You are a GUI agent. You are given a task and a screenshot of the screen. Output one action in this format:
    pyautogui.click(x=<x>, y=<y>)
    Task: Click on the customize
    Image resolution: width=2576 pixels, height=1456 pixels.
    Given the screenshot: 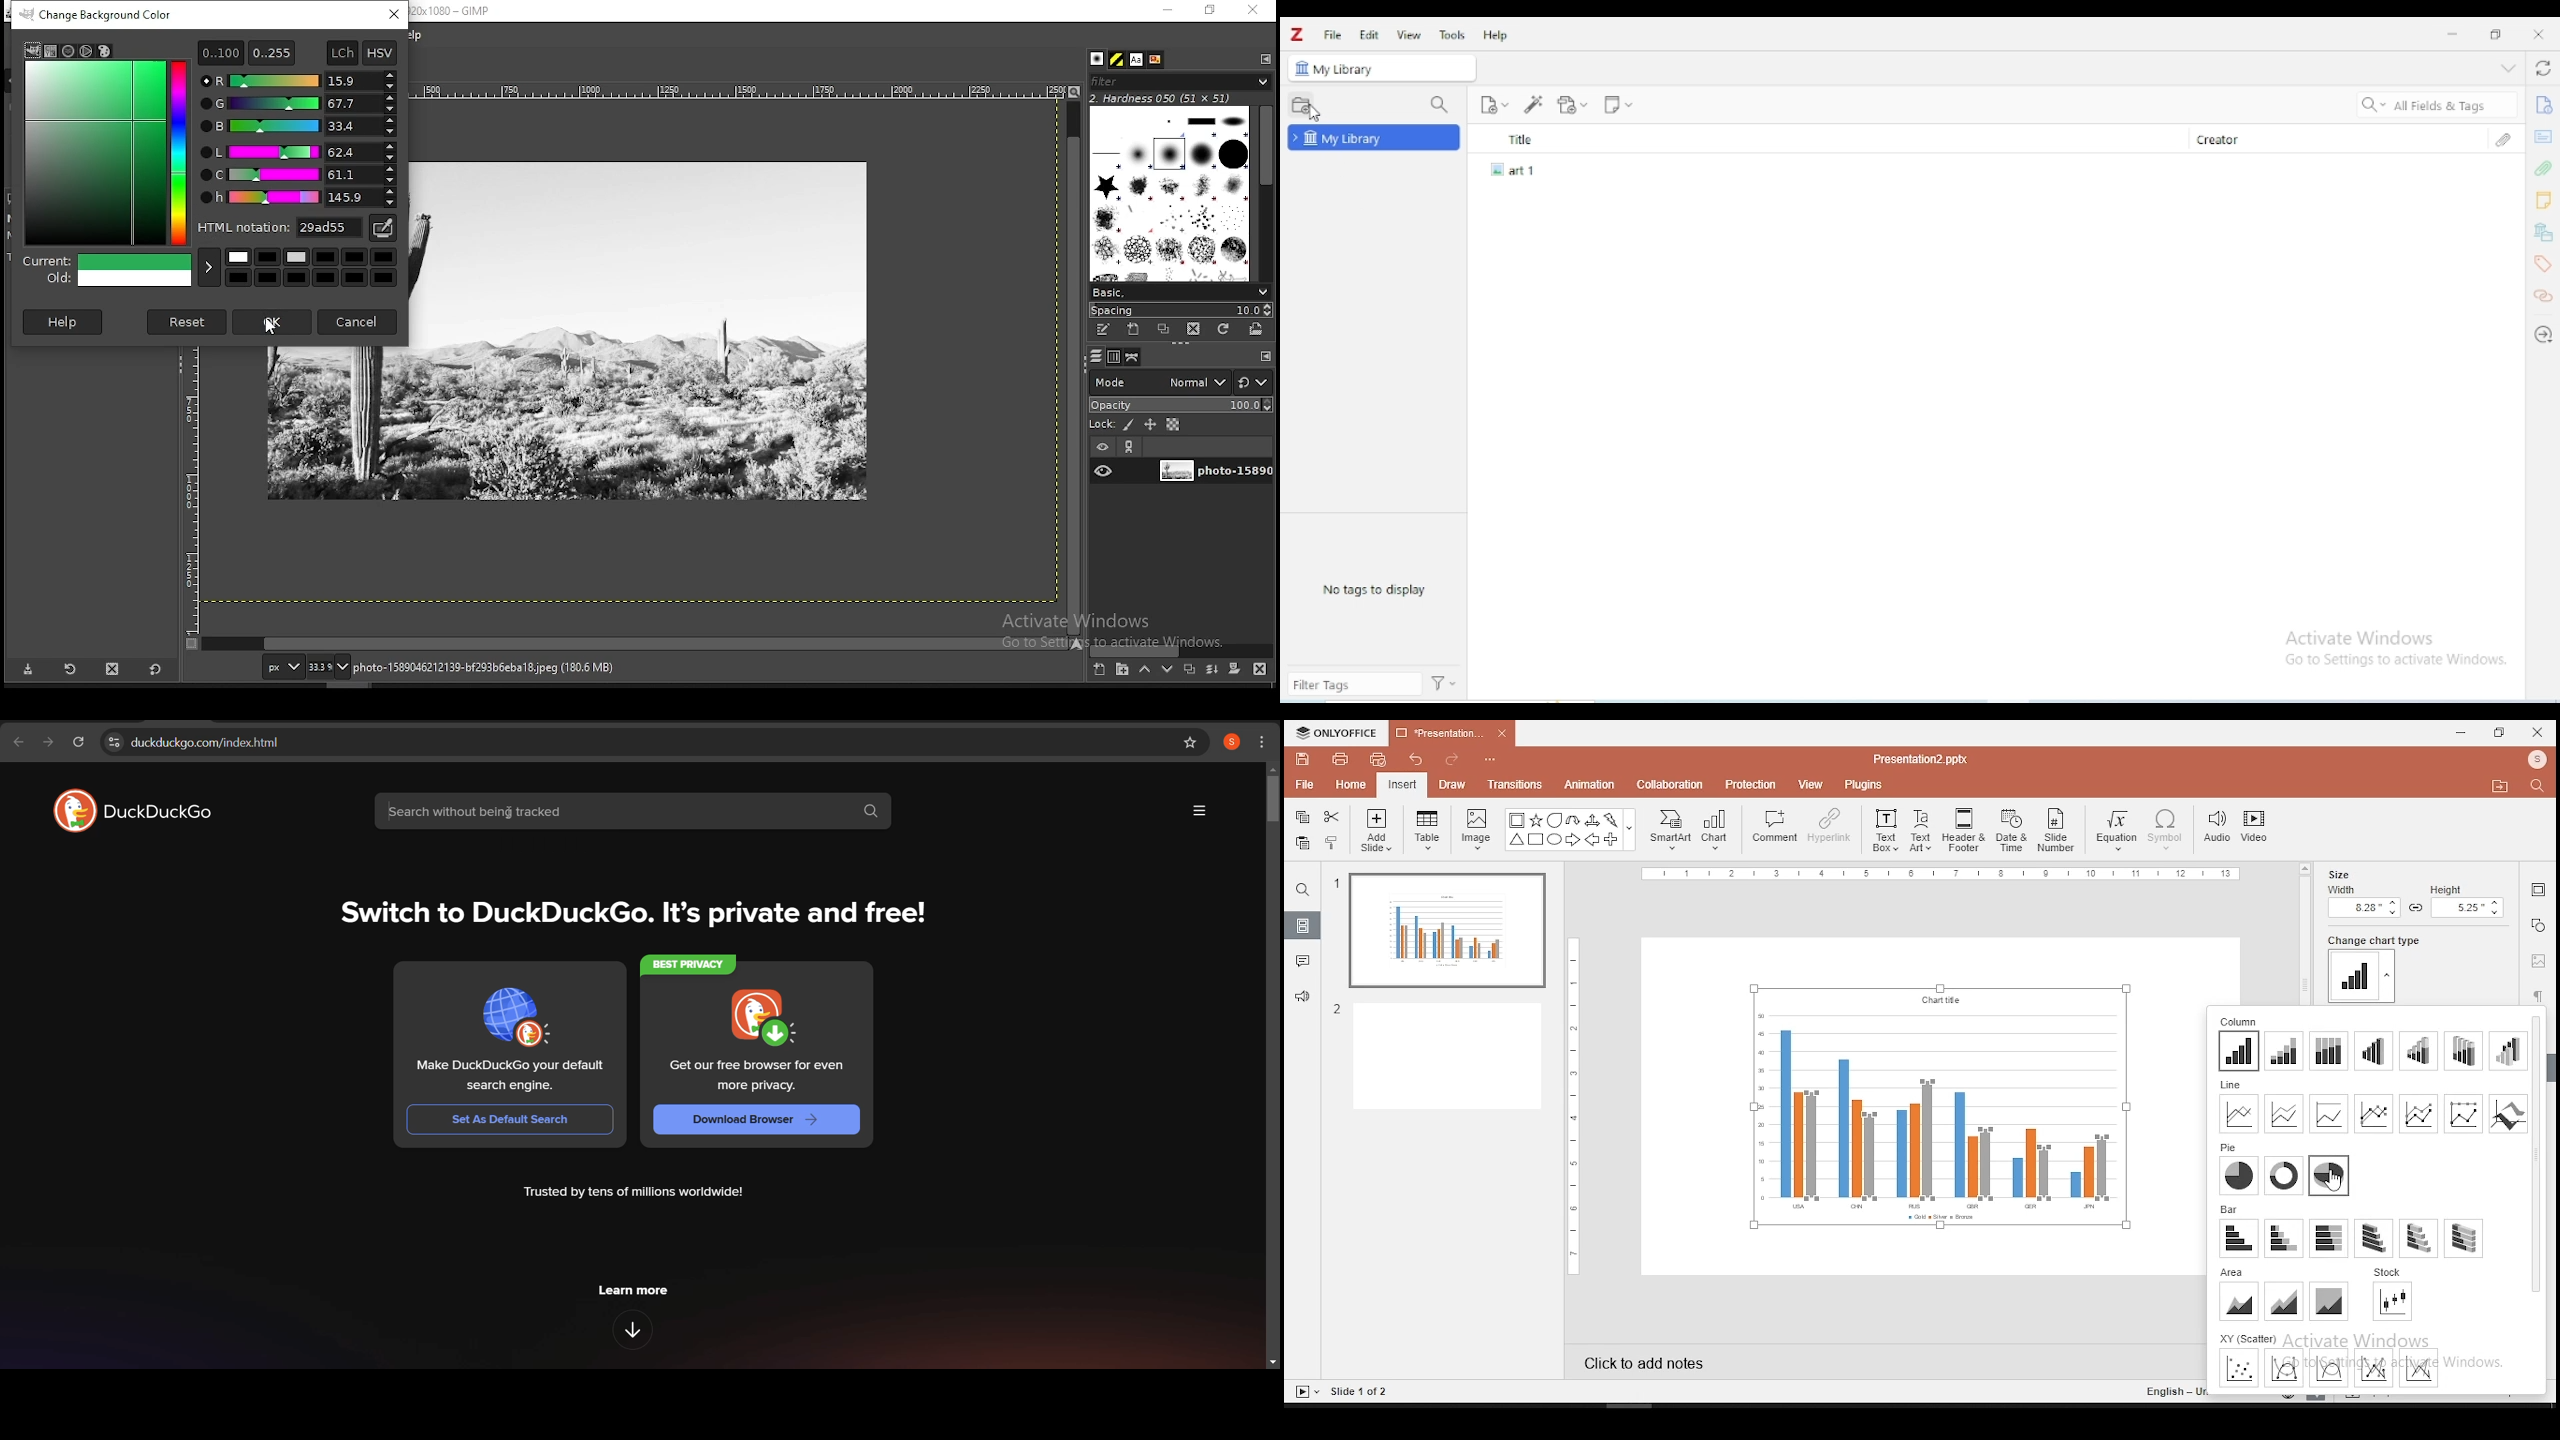 What is the action you would take?
    pyautogui.click(x=1263, y=741)
    